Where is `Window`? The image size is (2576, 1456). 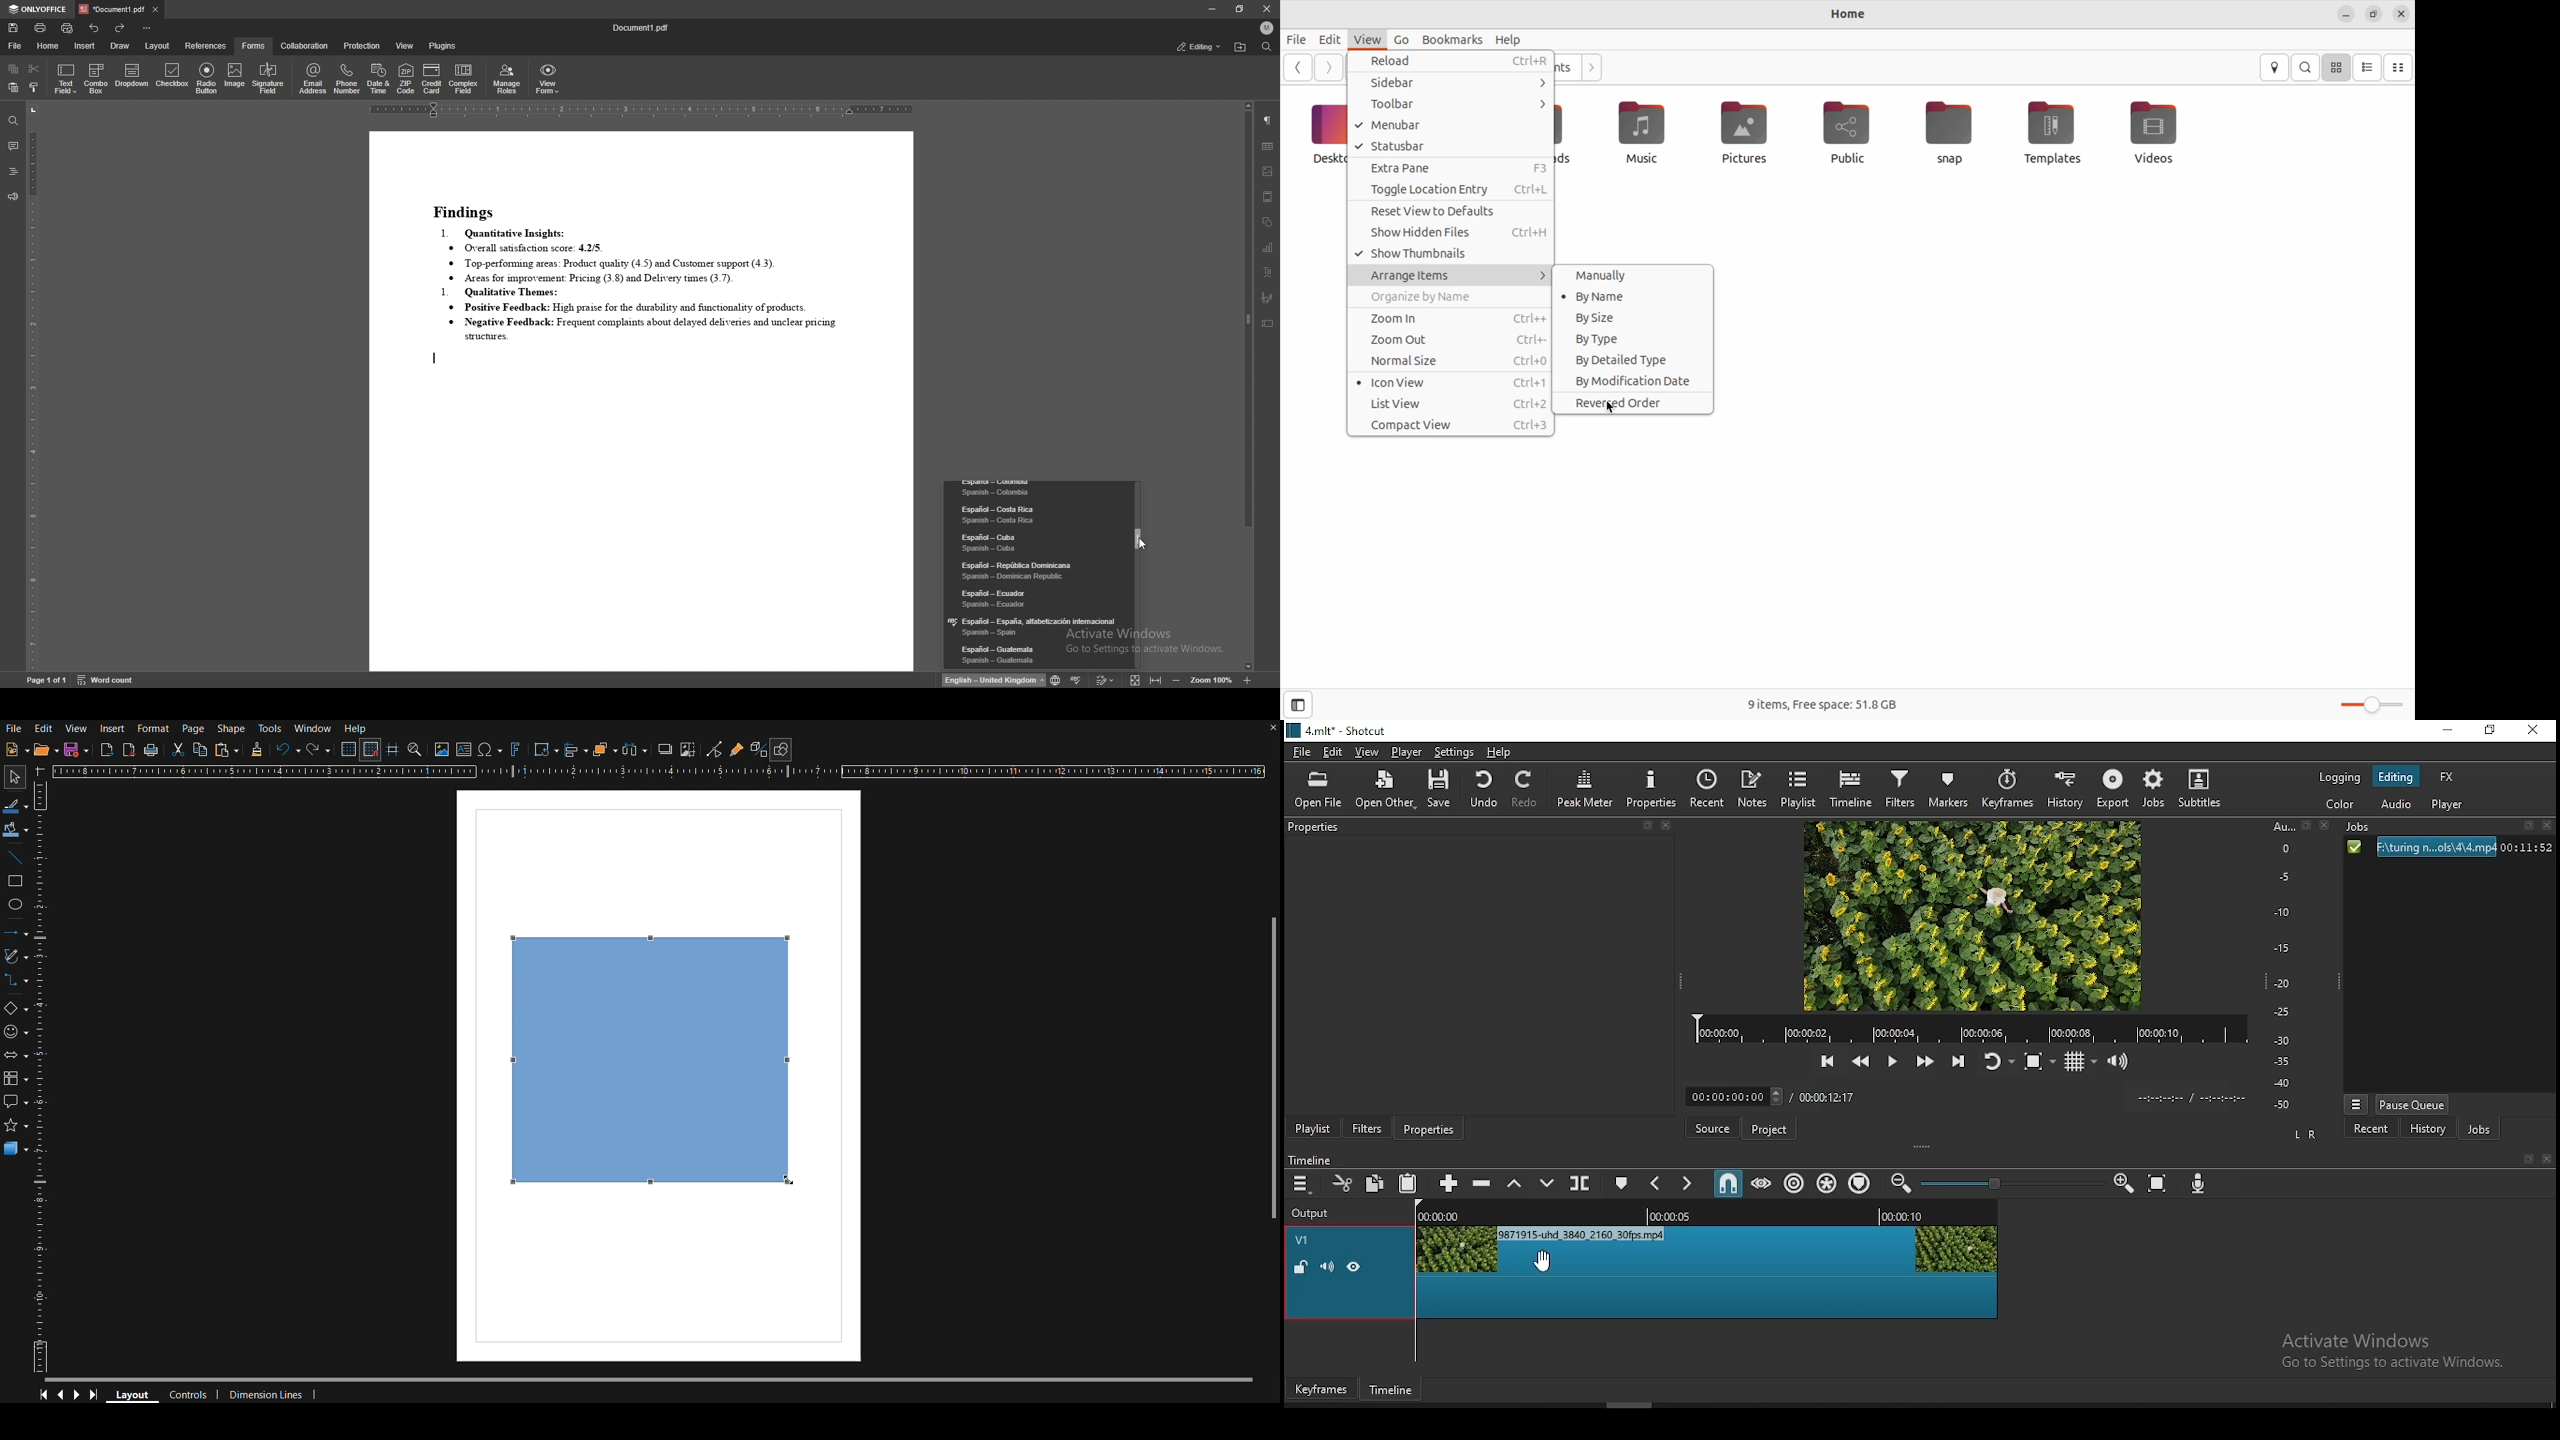
Window is located at coordinates (313, 729).